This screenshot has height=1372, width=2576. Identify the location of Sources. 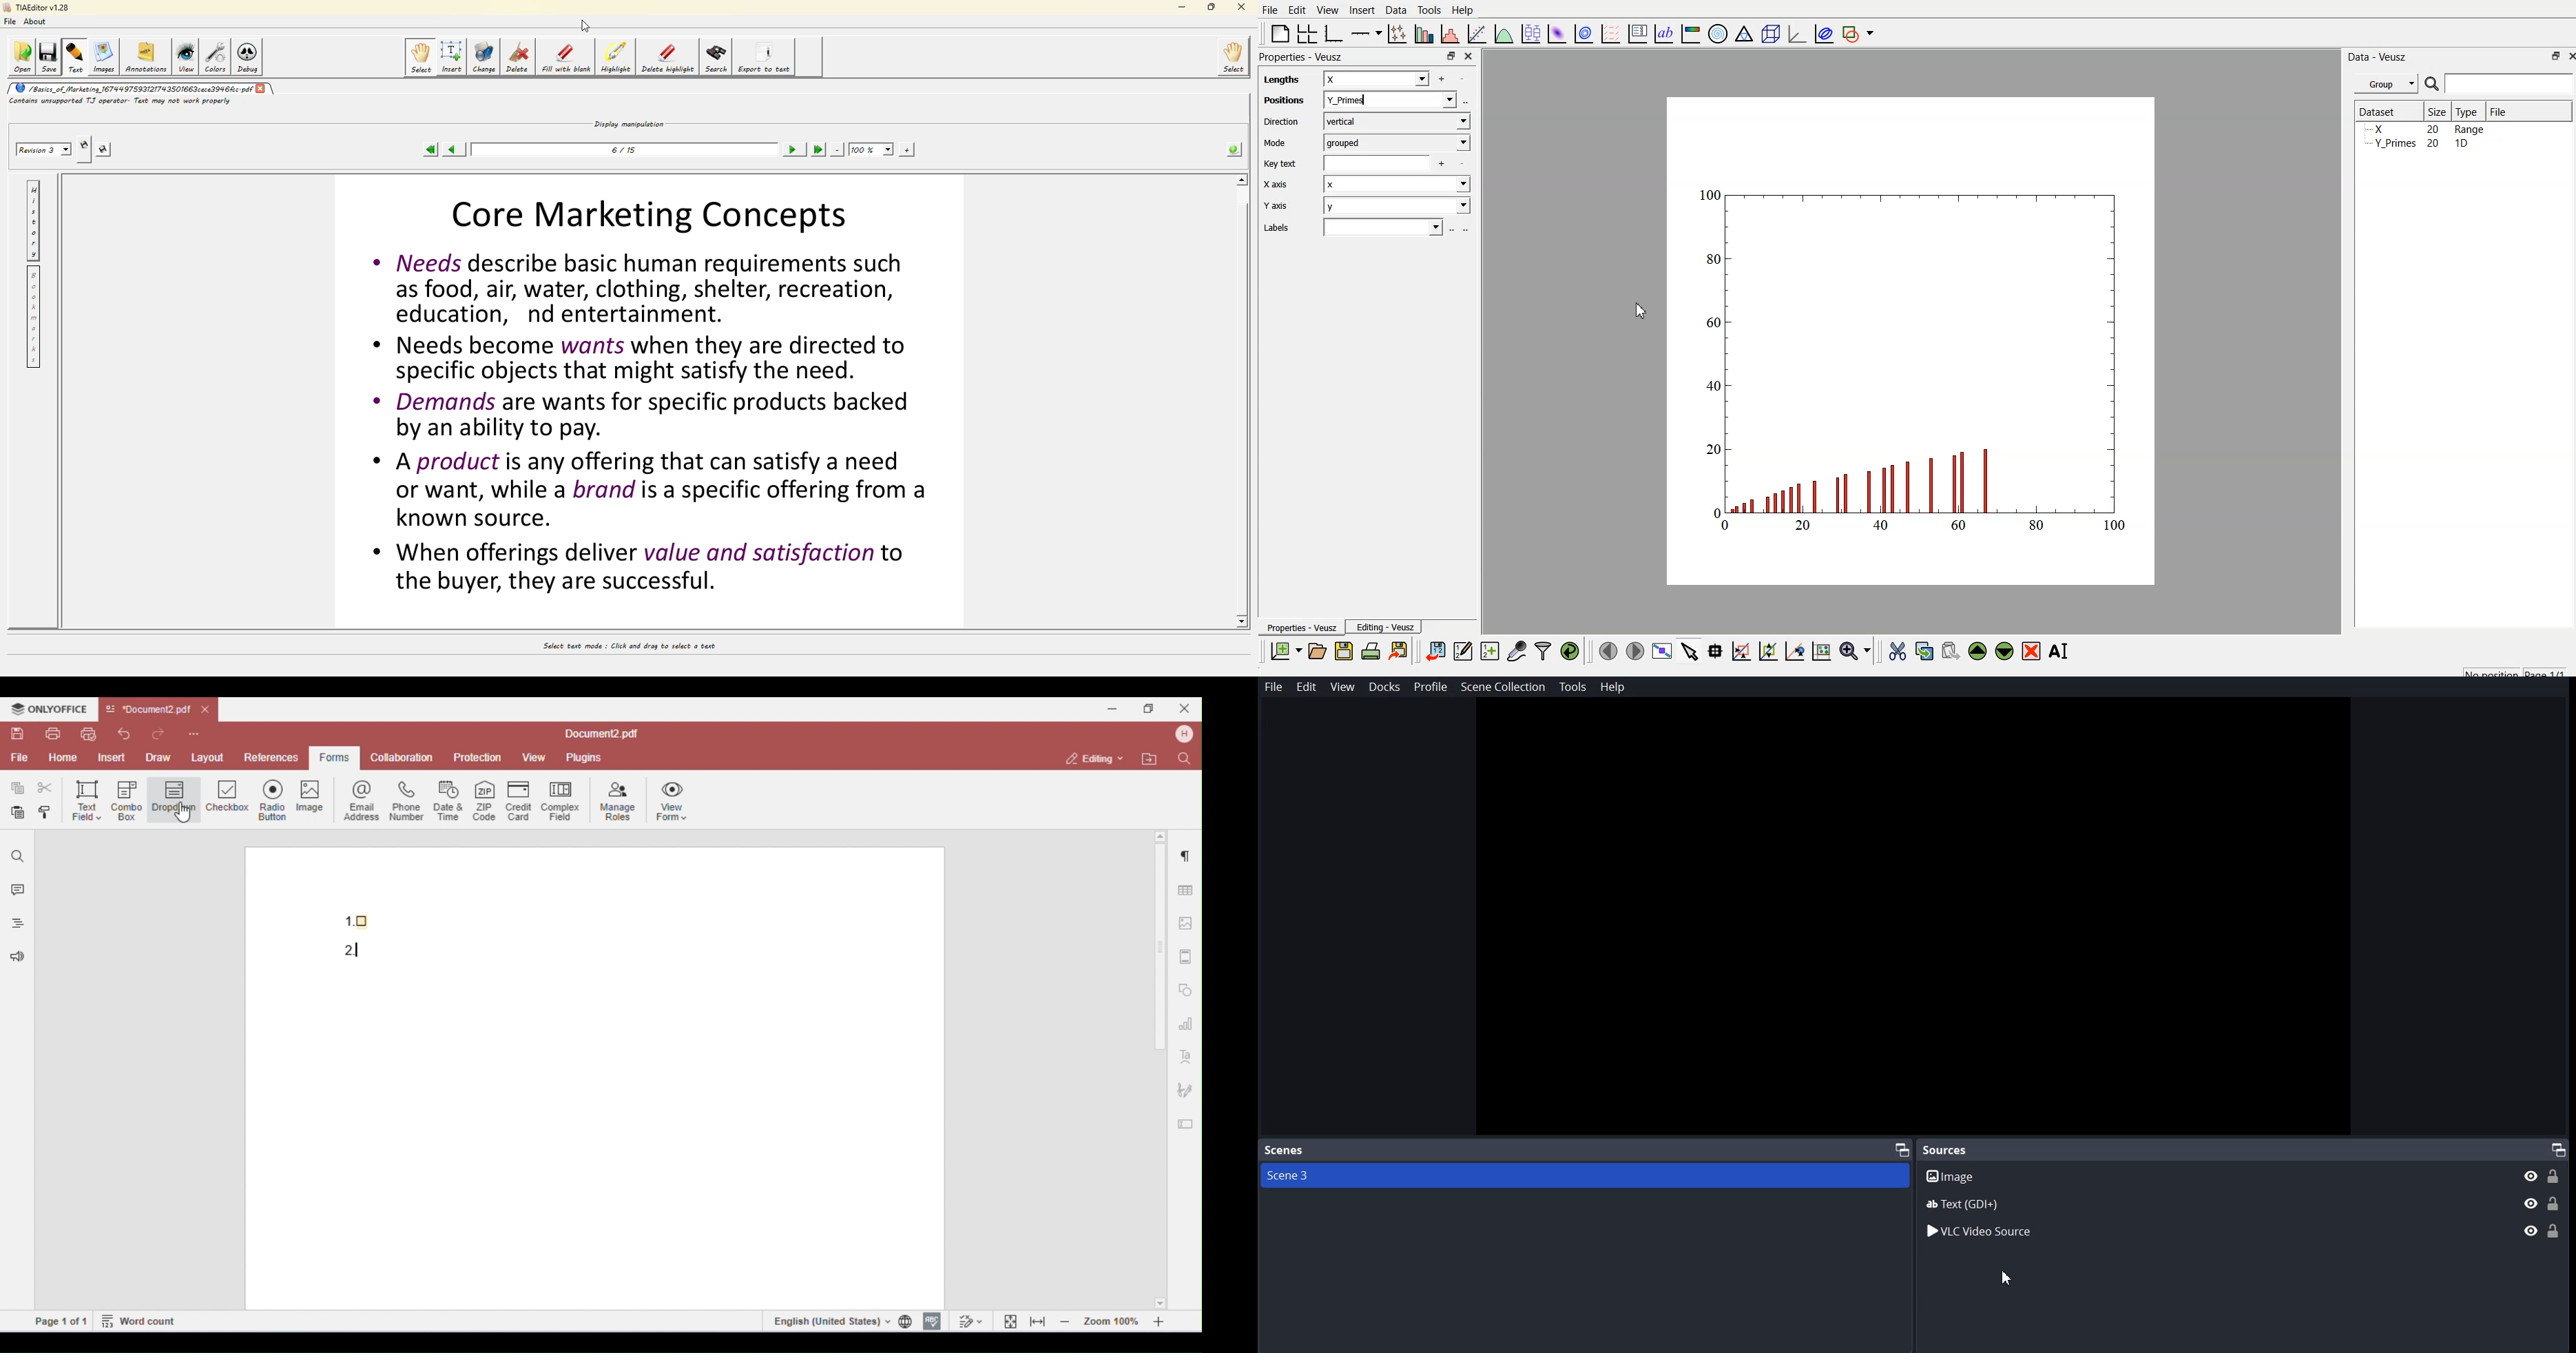
(1949, 1149).